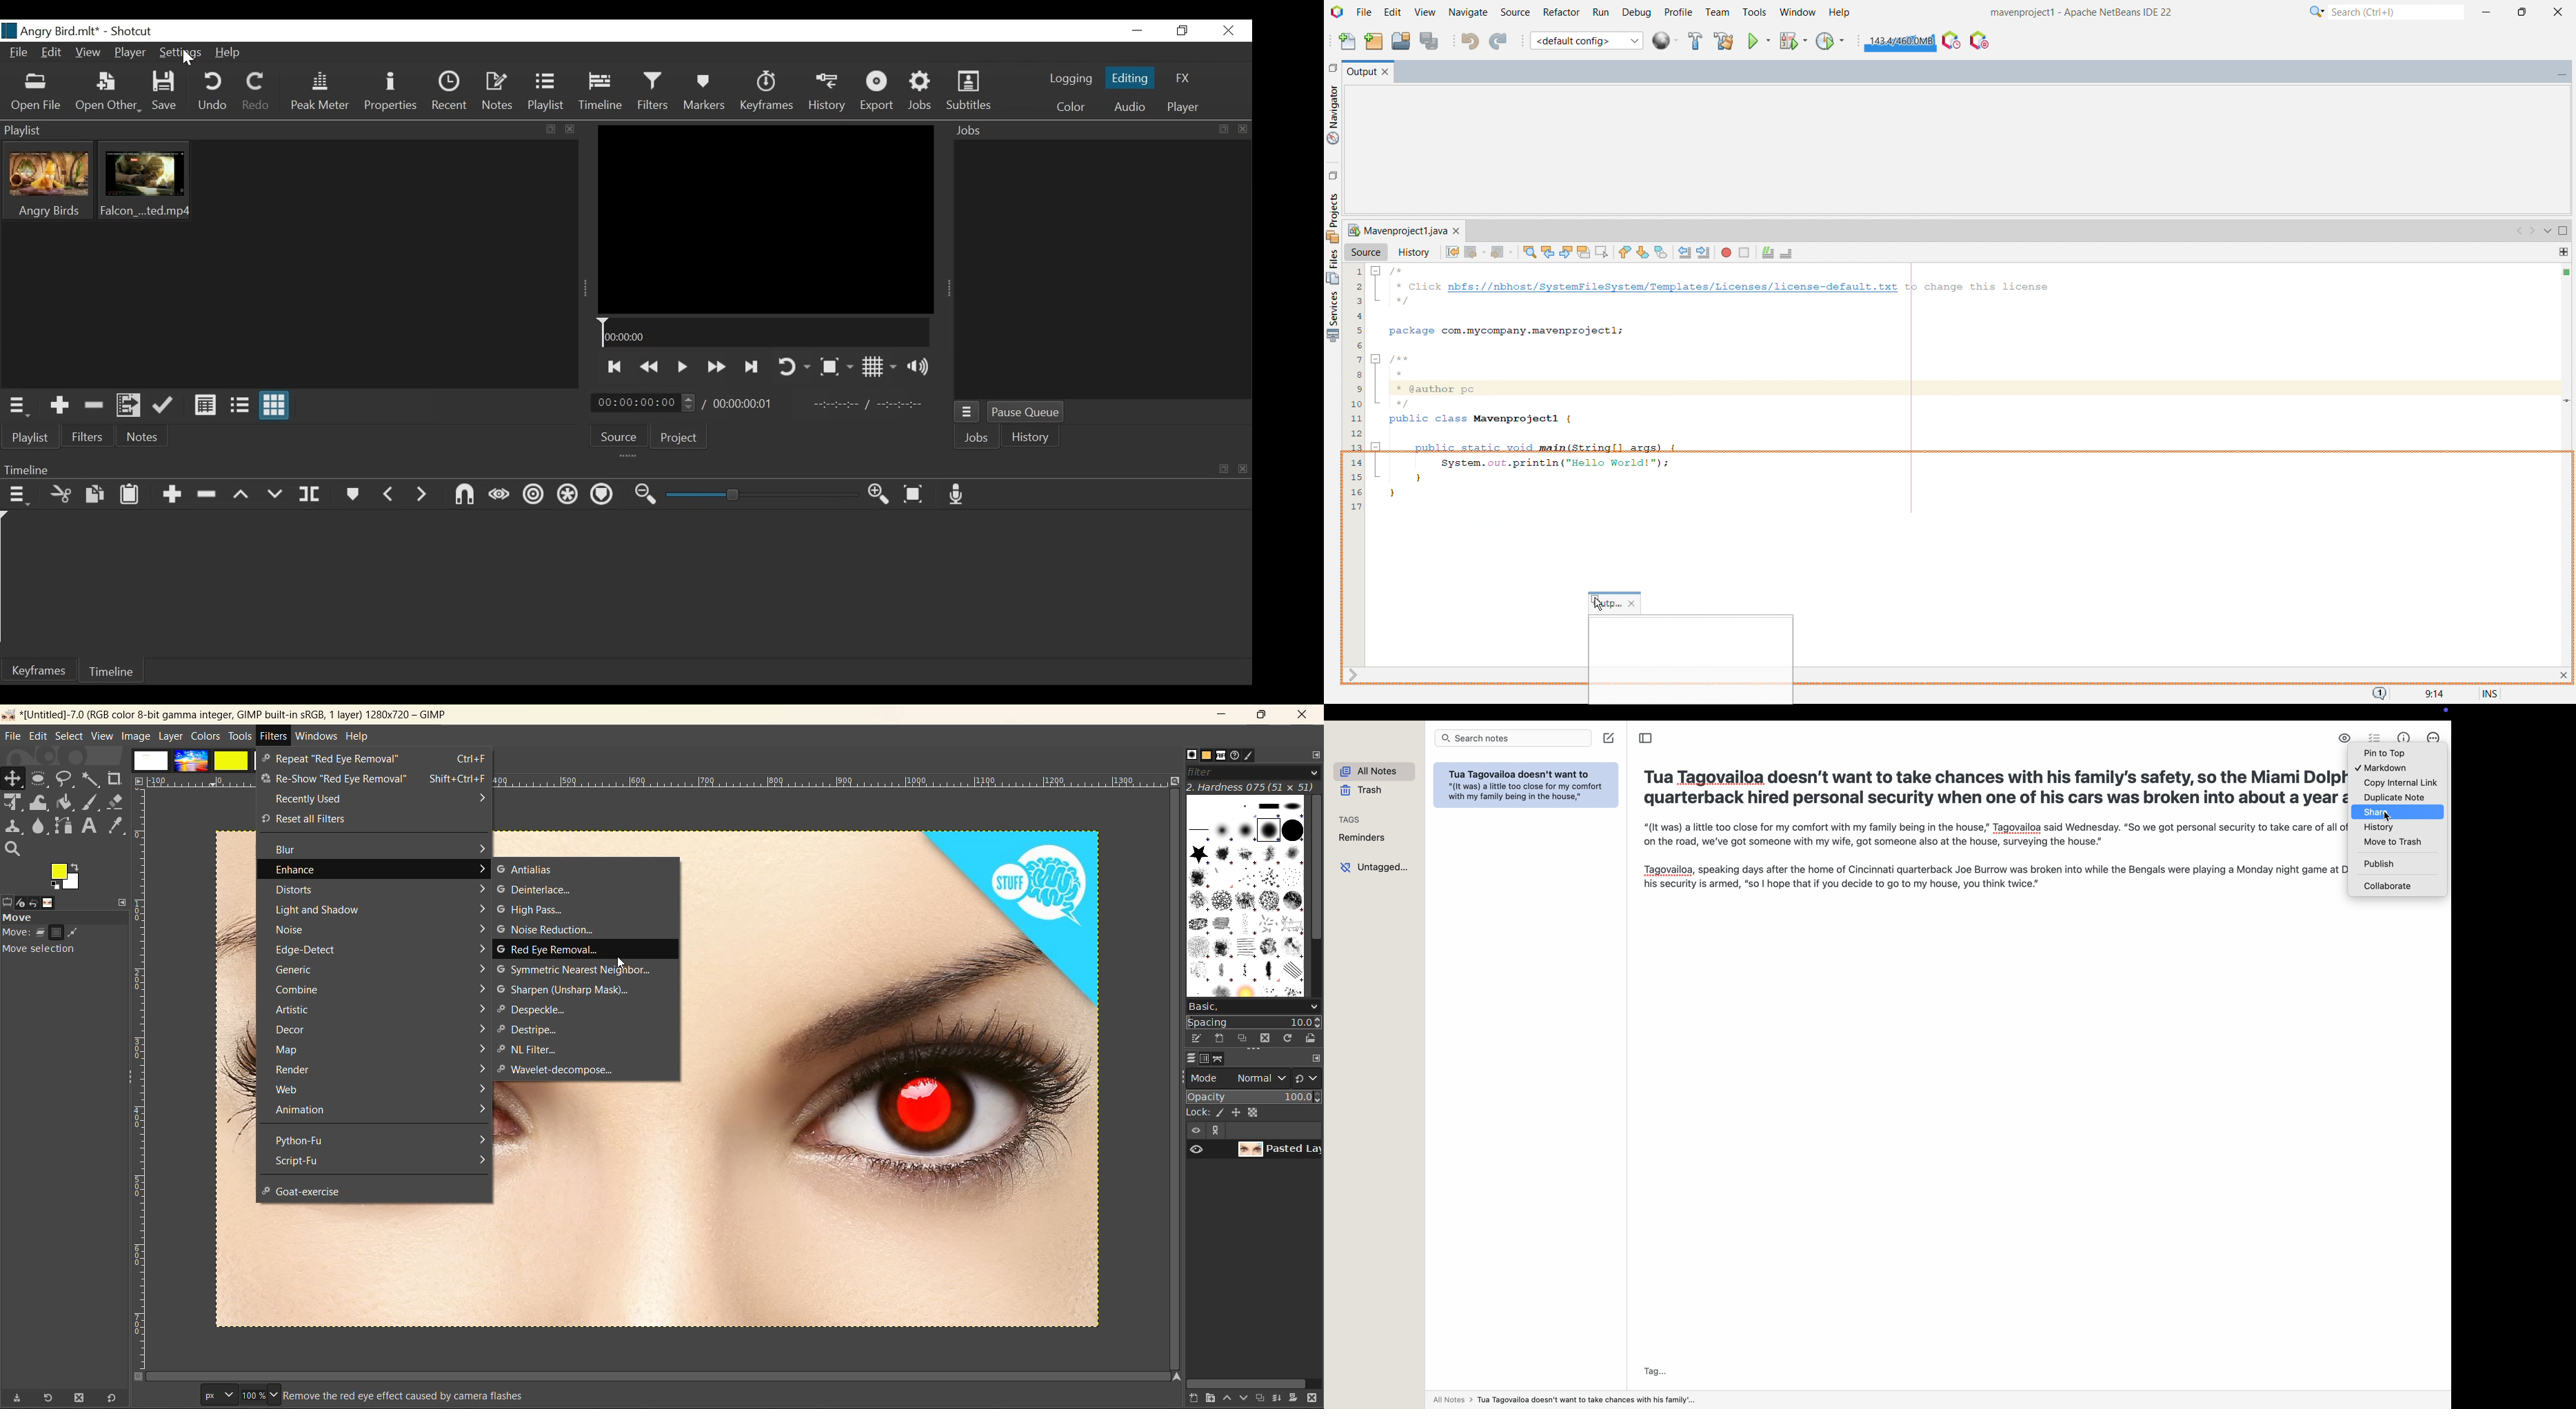 The height and width of the screenshot is (1428, 2576). Describe the element at coordinates (1565, 1402) in the screenshot. I see `all notes>` at that location.